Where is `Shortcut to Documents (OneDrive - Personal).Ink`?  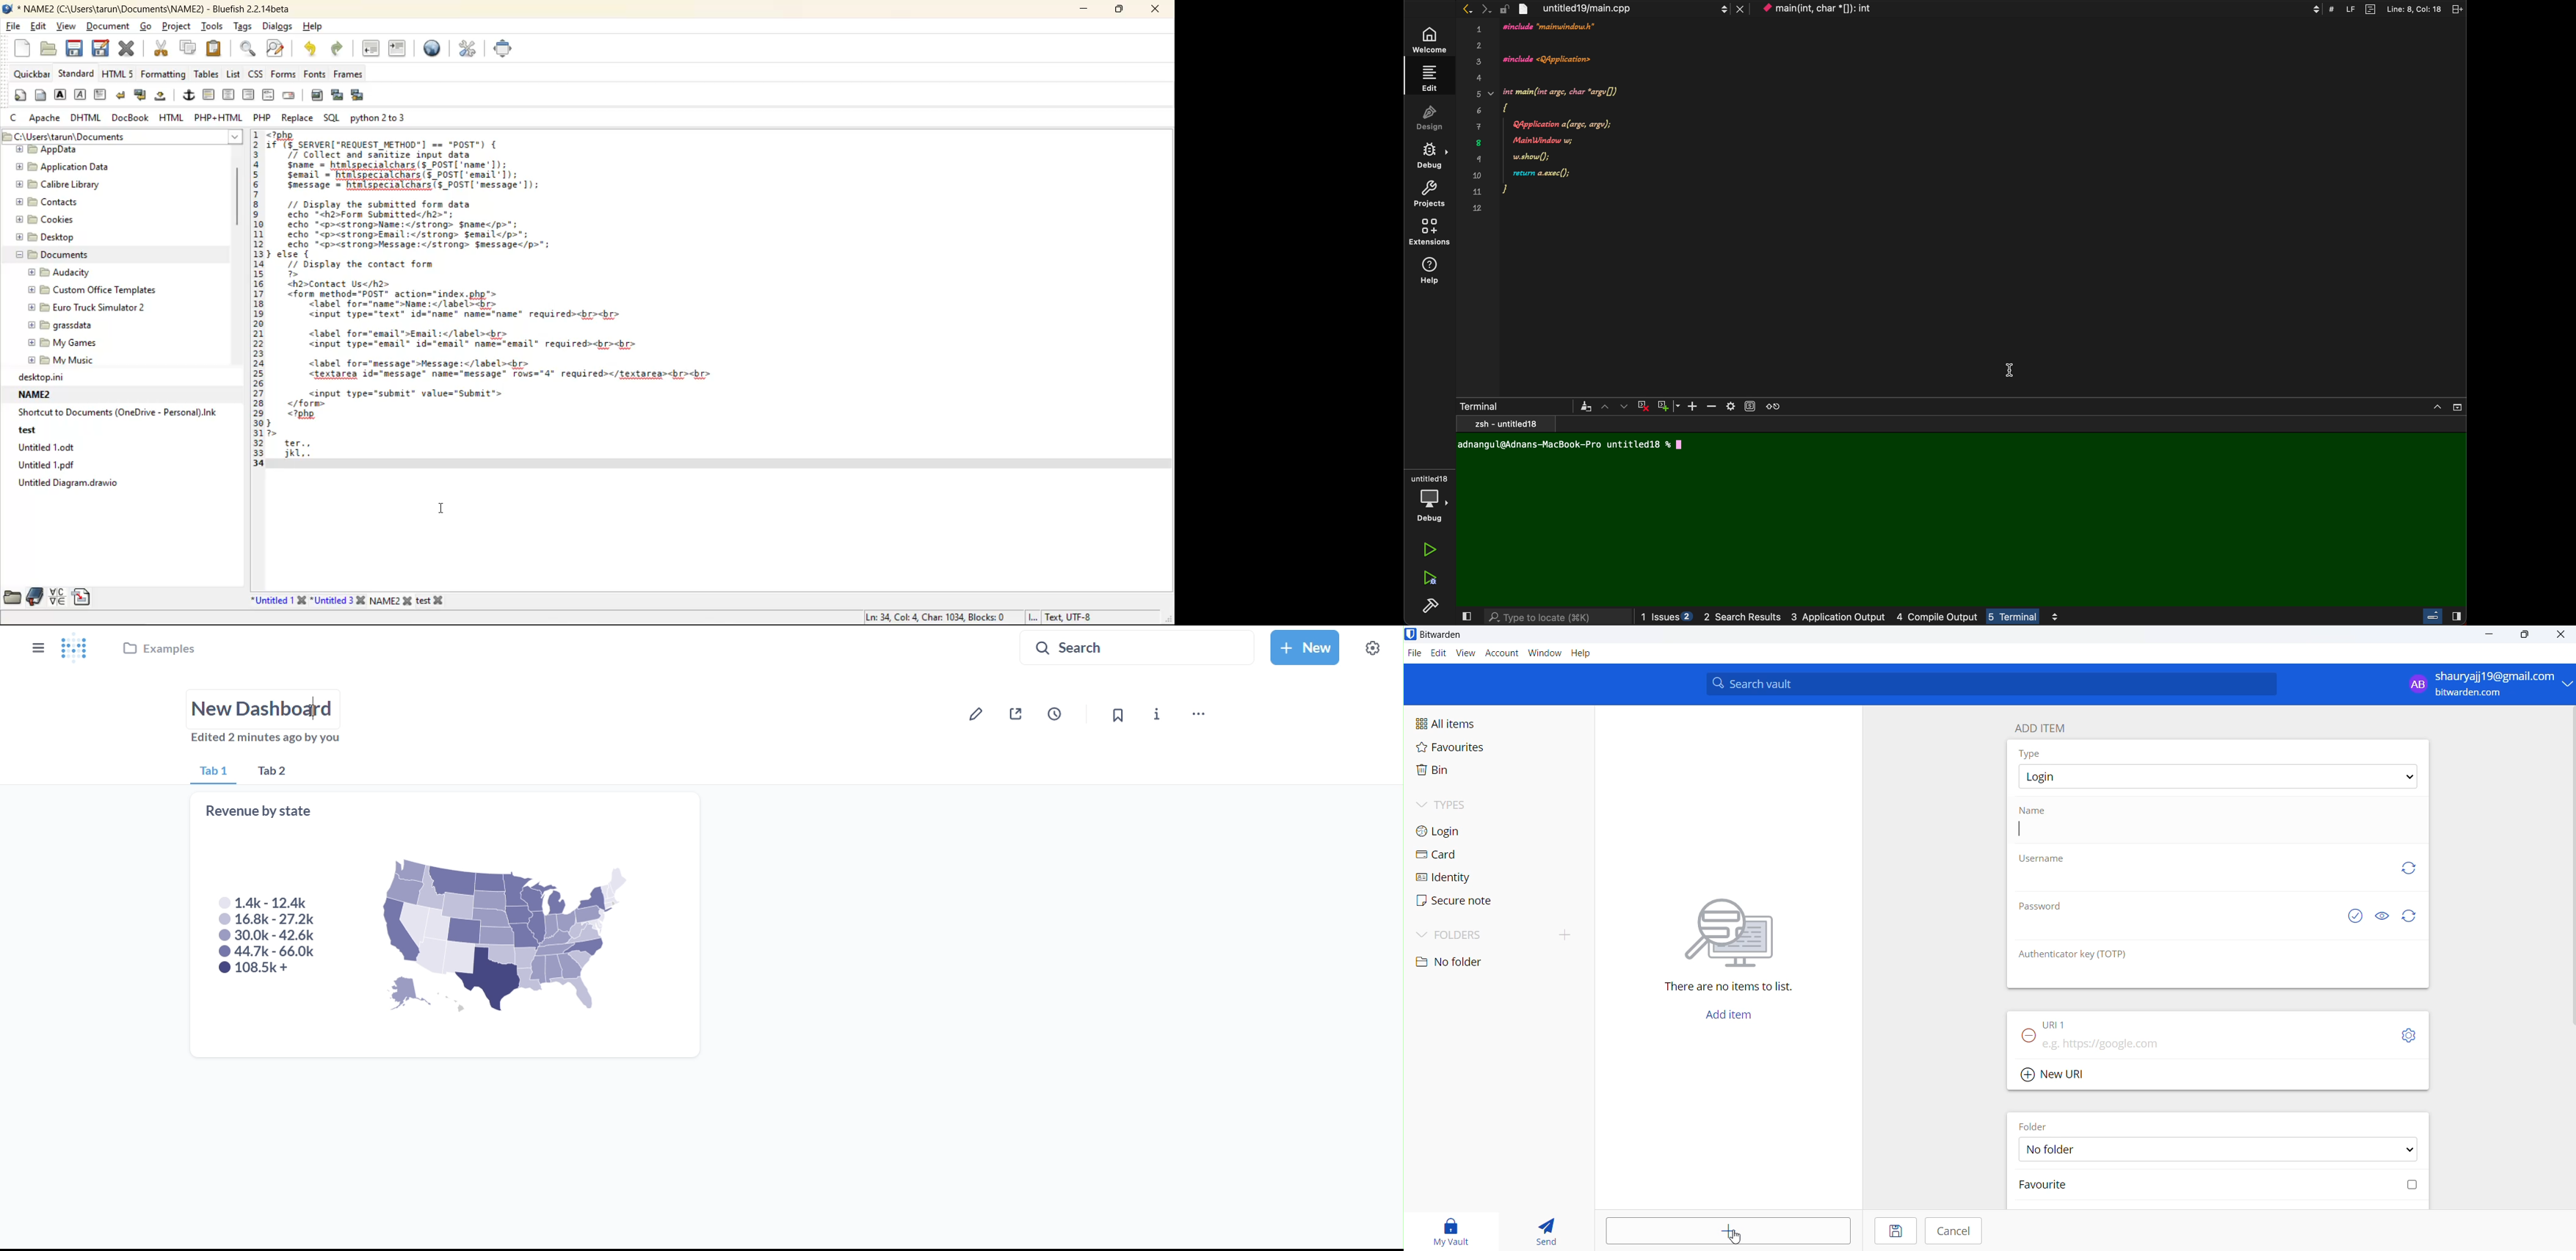 Shortcut to Documents (OneDrive - Personal).Ink is located at coordinates (116, 413).